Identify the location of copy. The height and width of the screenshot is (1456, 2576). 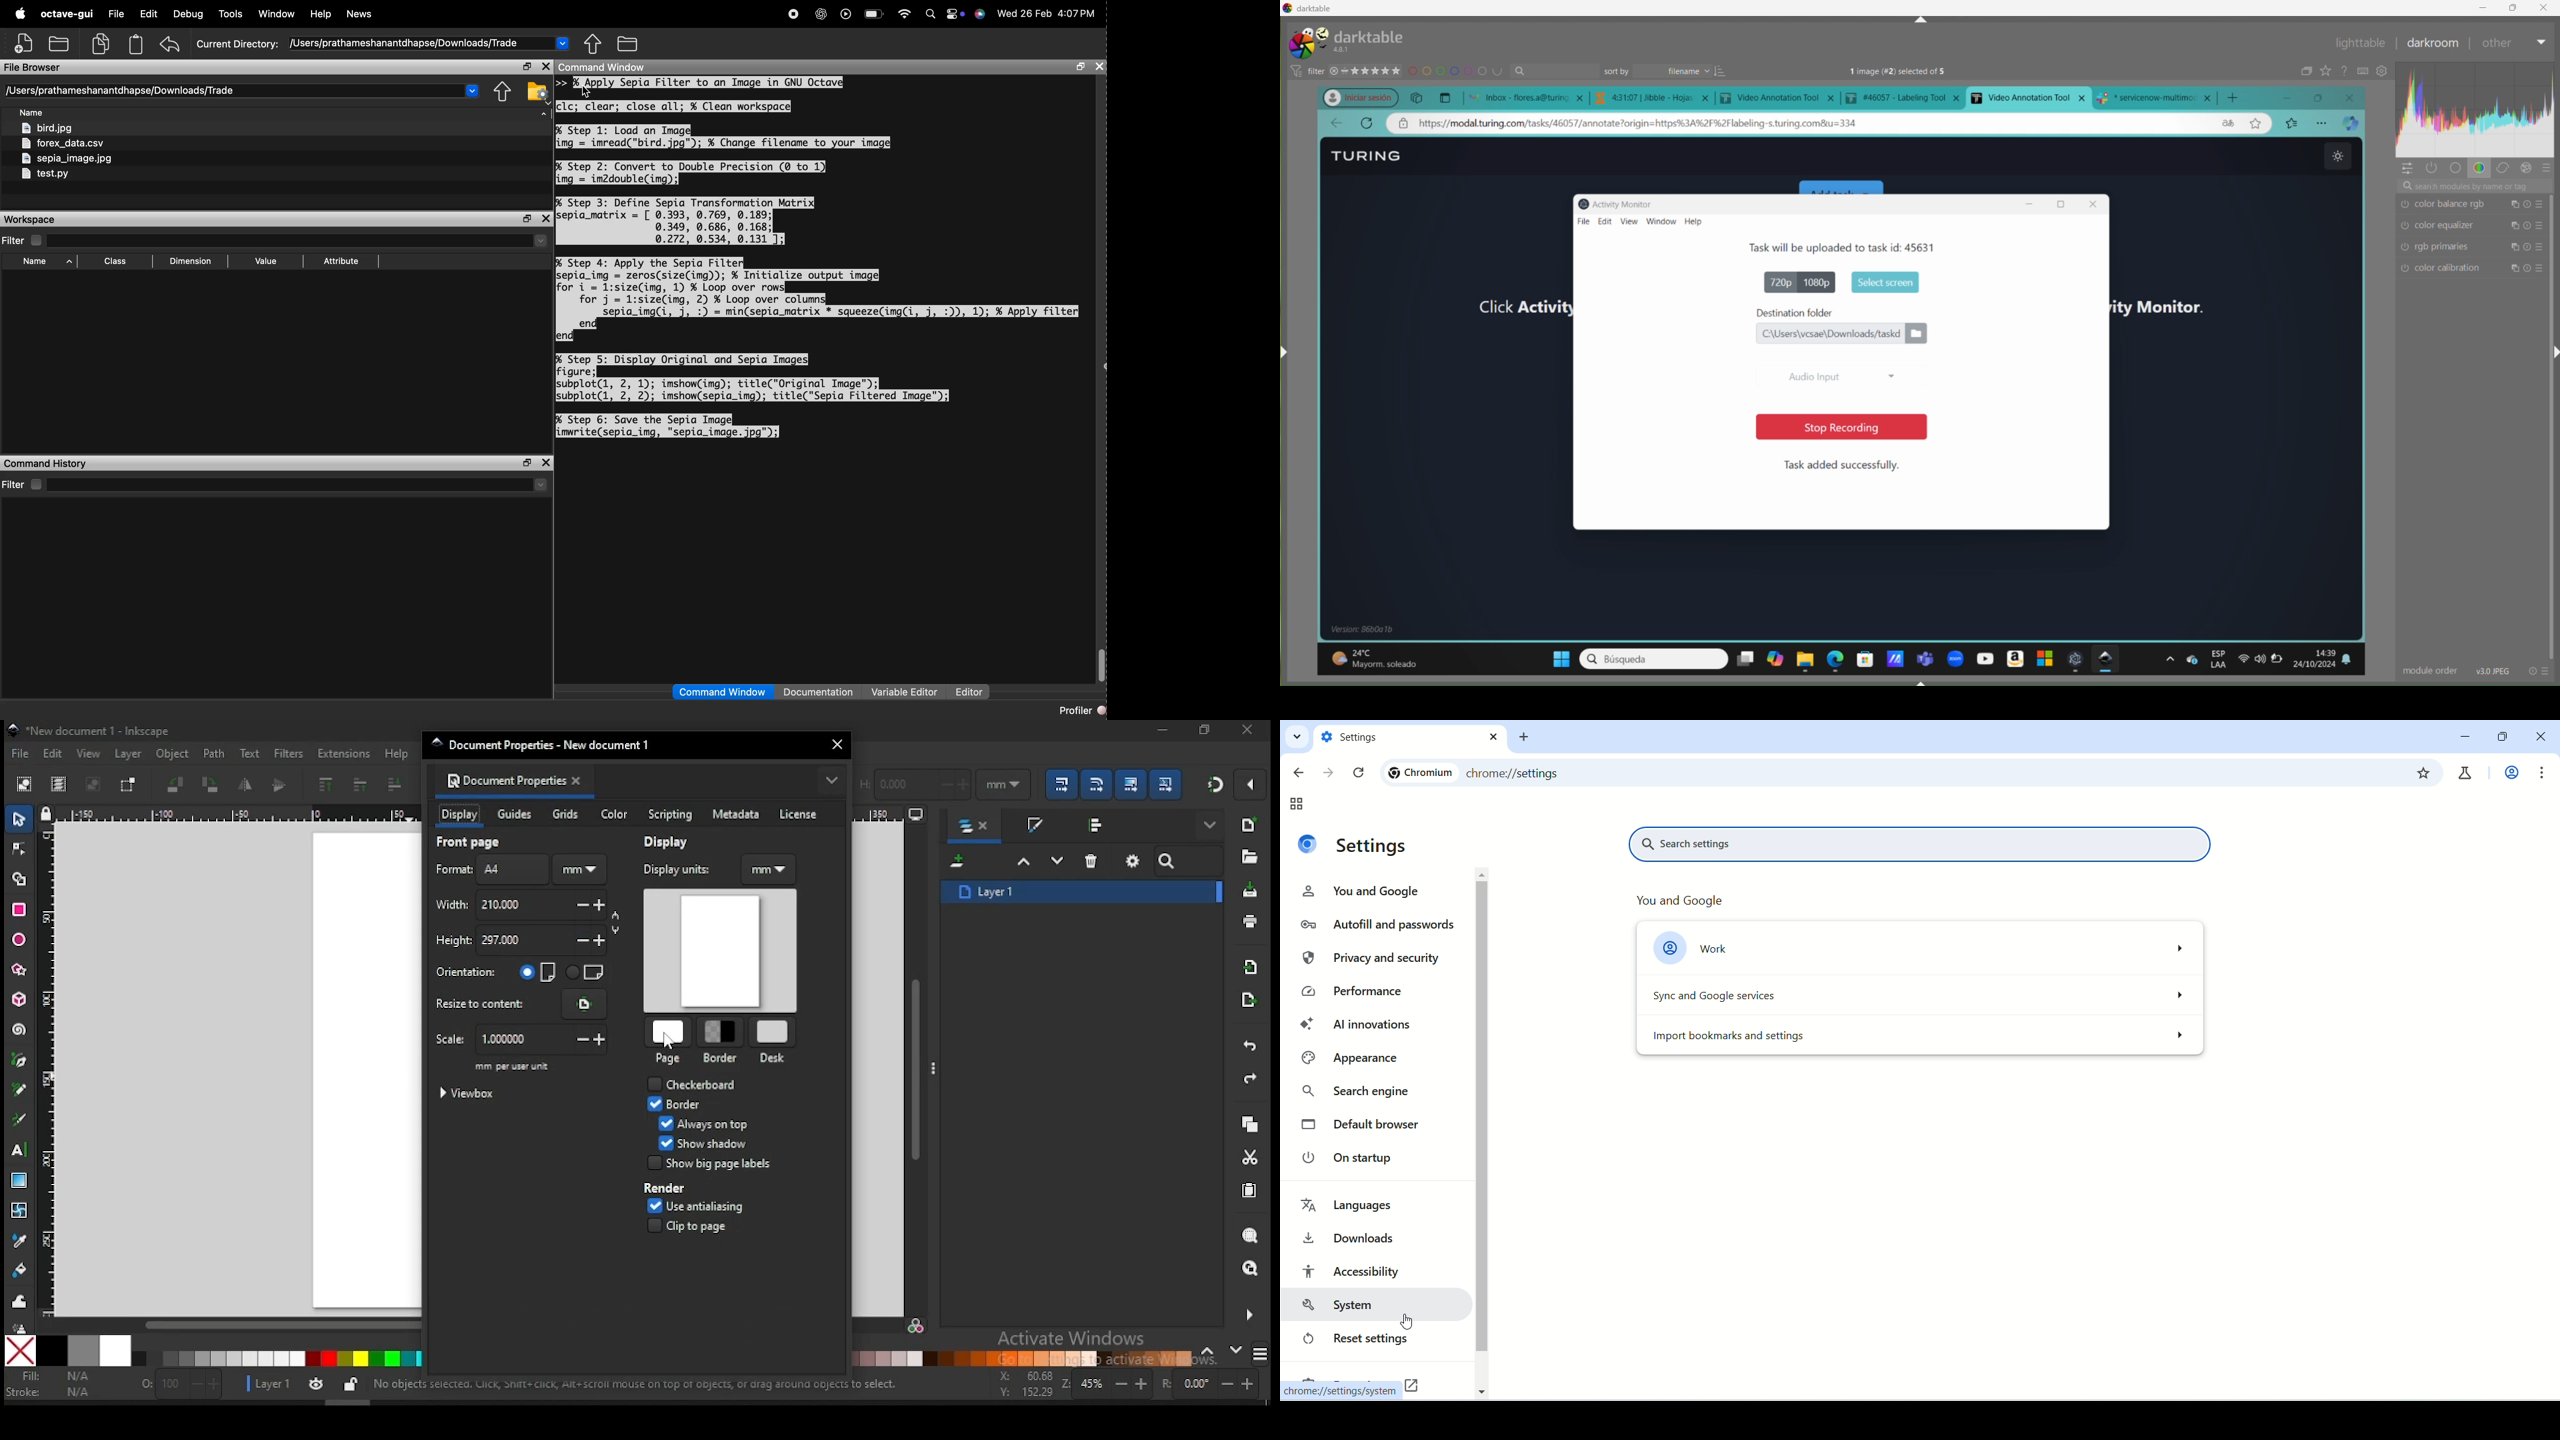
(1418, 97).